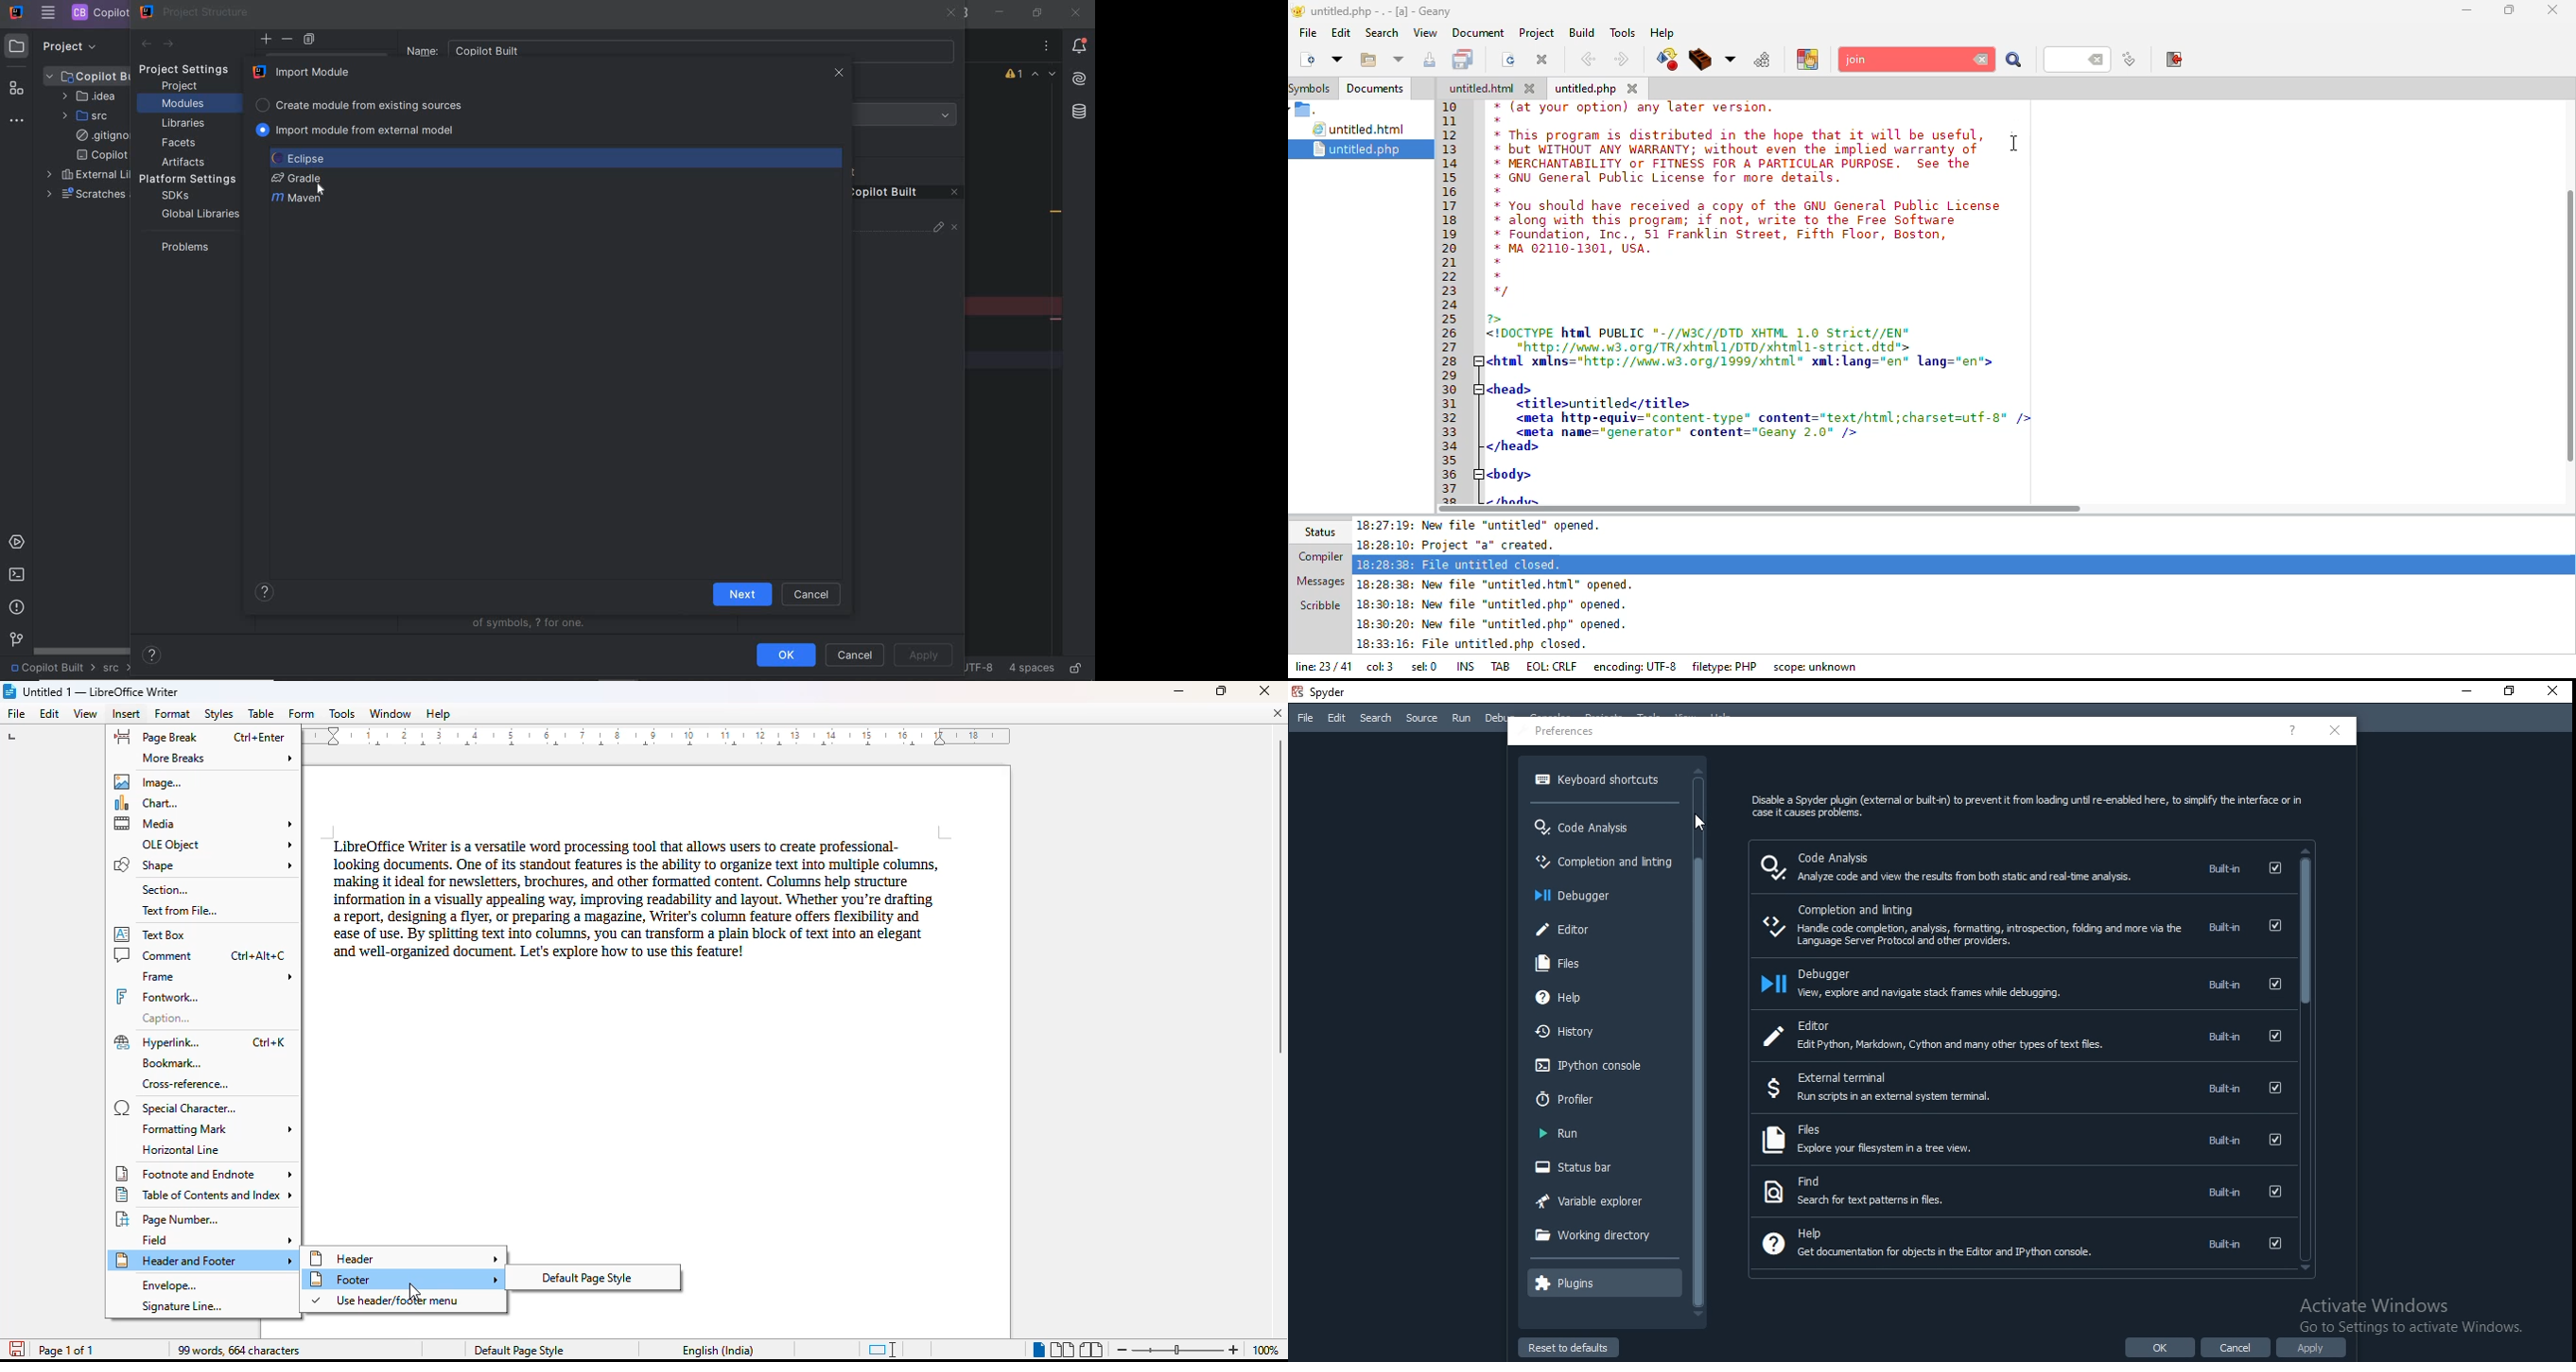 This screenshot has width=2576, height=1372. Describe the element at coordinates (1337, 58) in the screenshot. I see `open from templates` at that location.